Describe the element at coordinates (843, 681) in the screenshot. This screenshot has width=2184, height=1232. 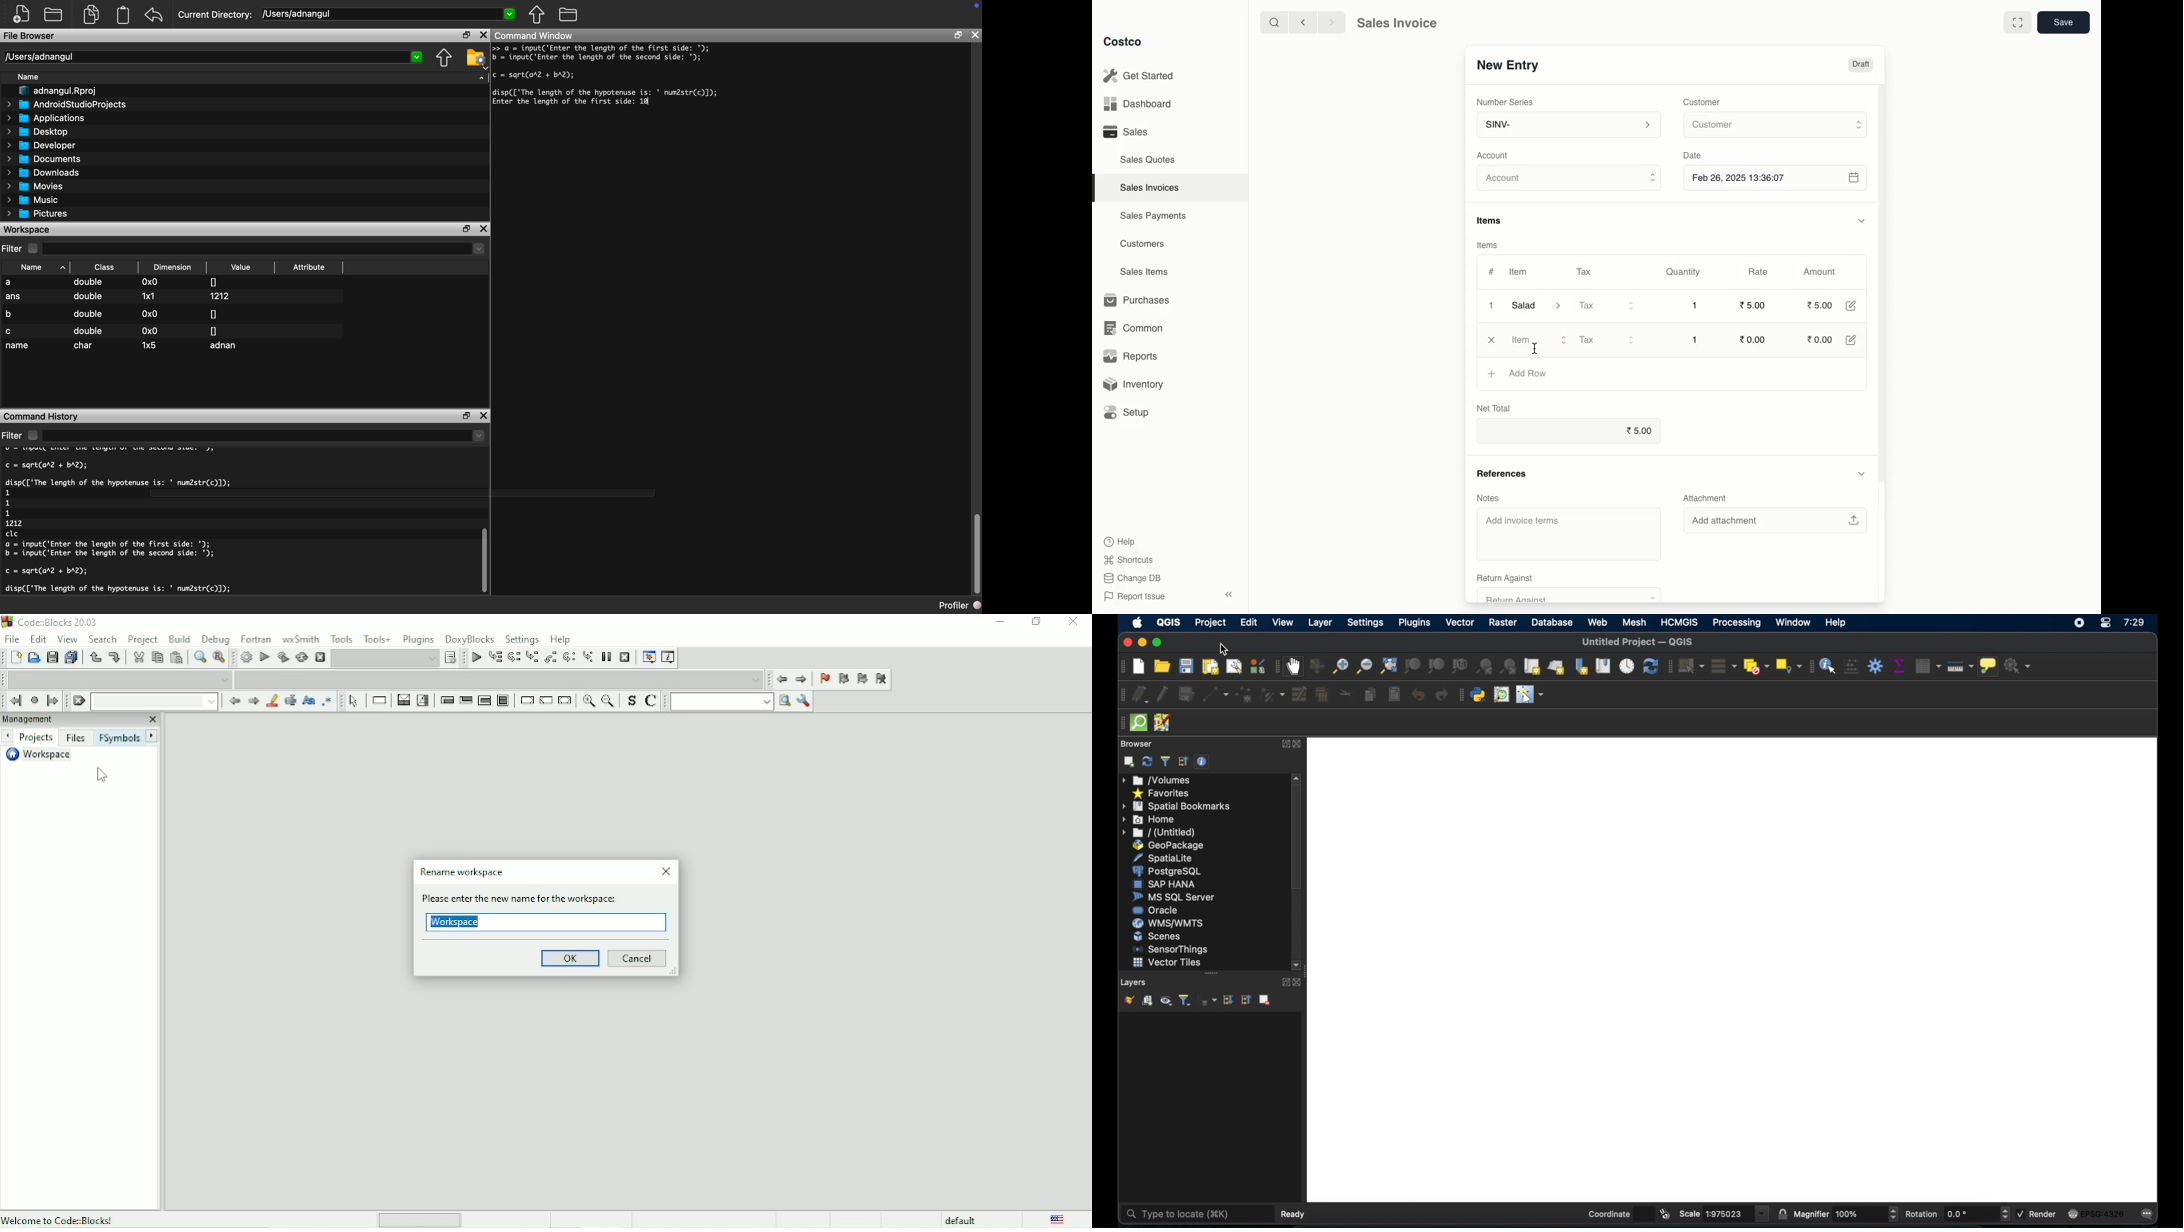
I see `Previous bookmark` at that location.